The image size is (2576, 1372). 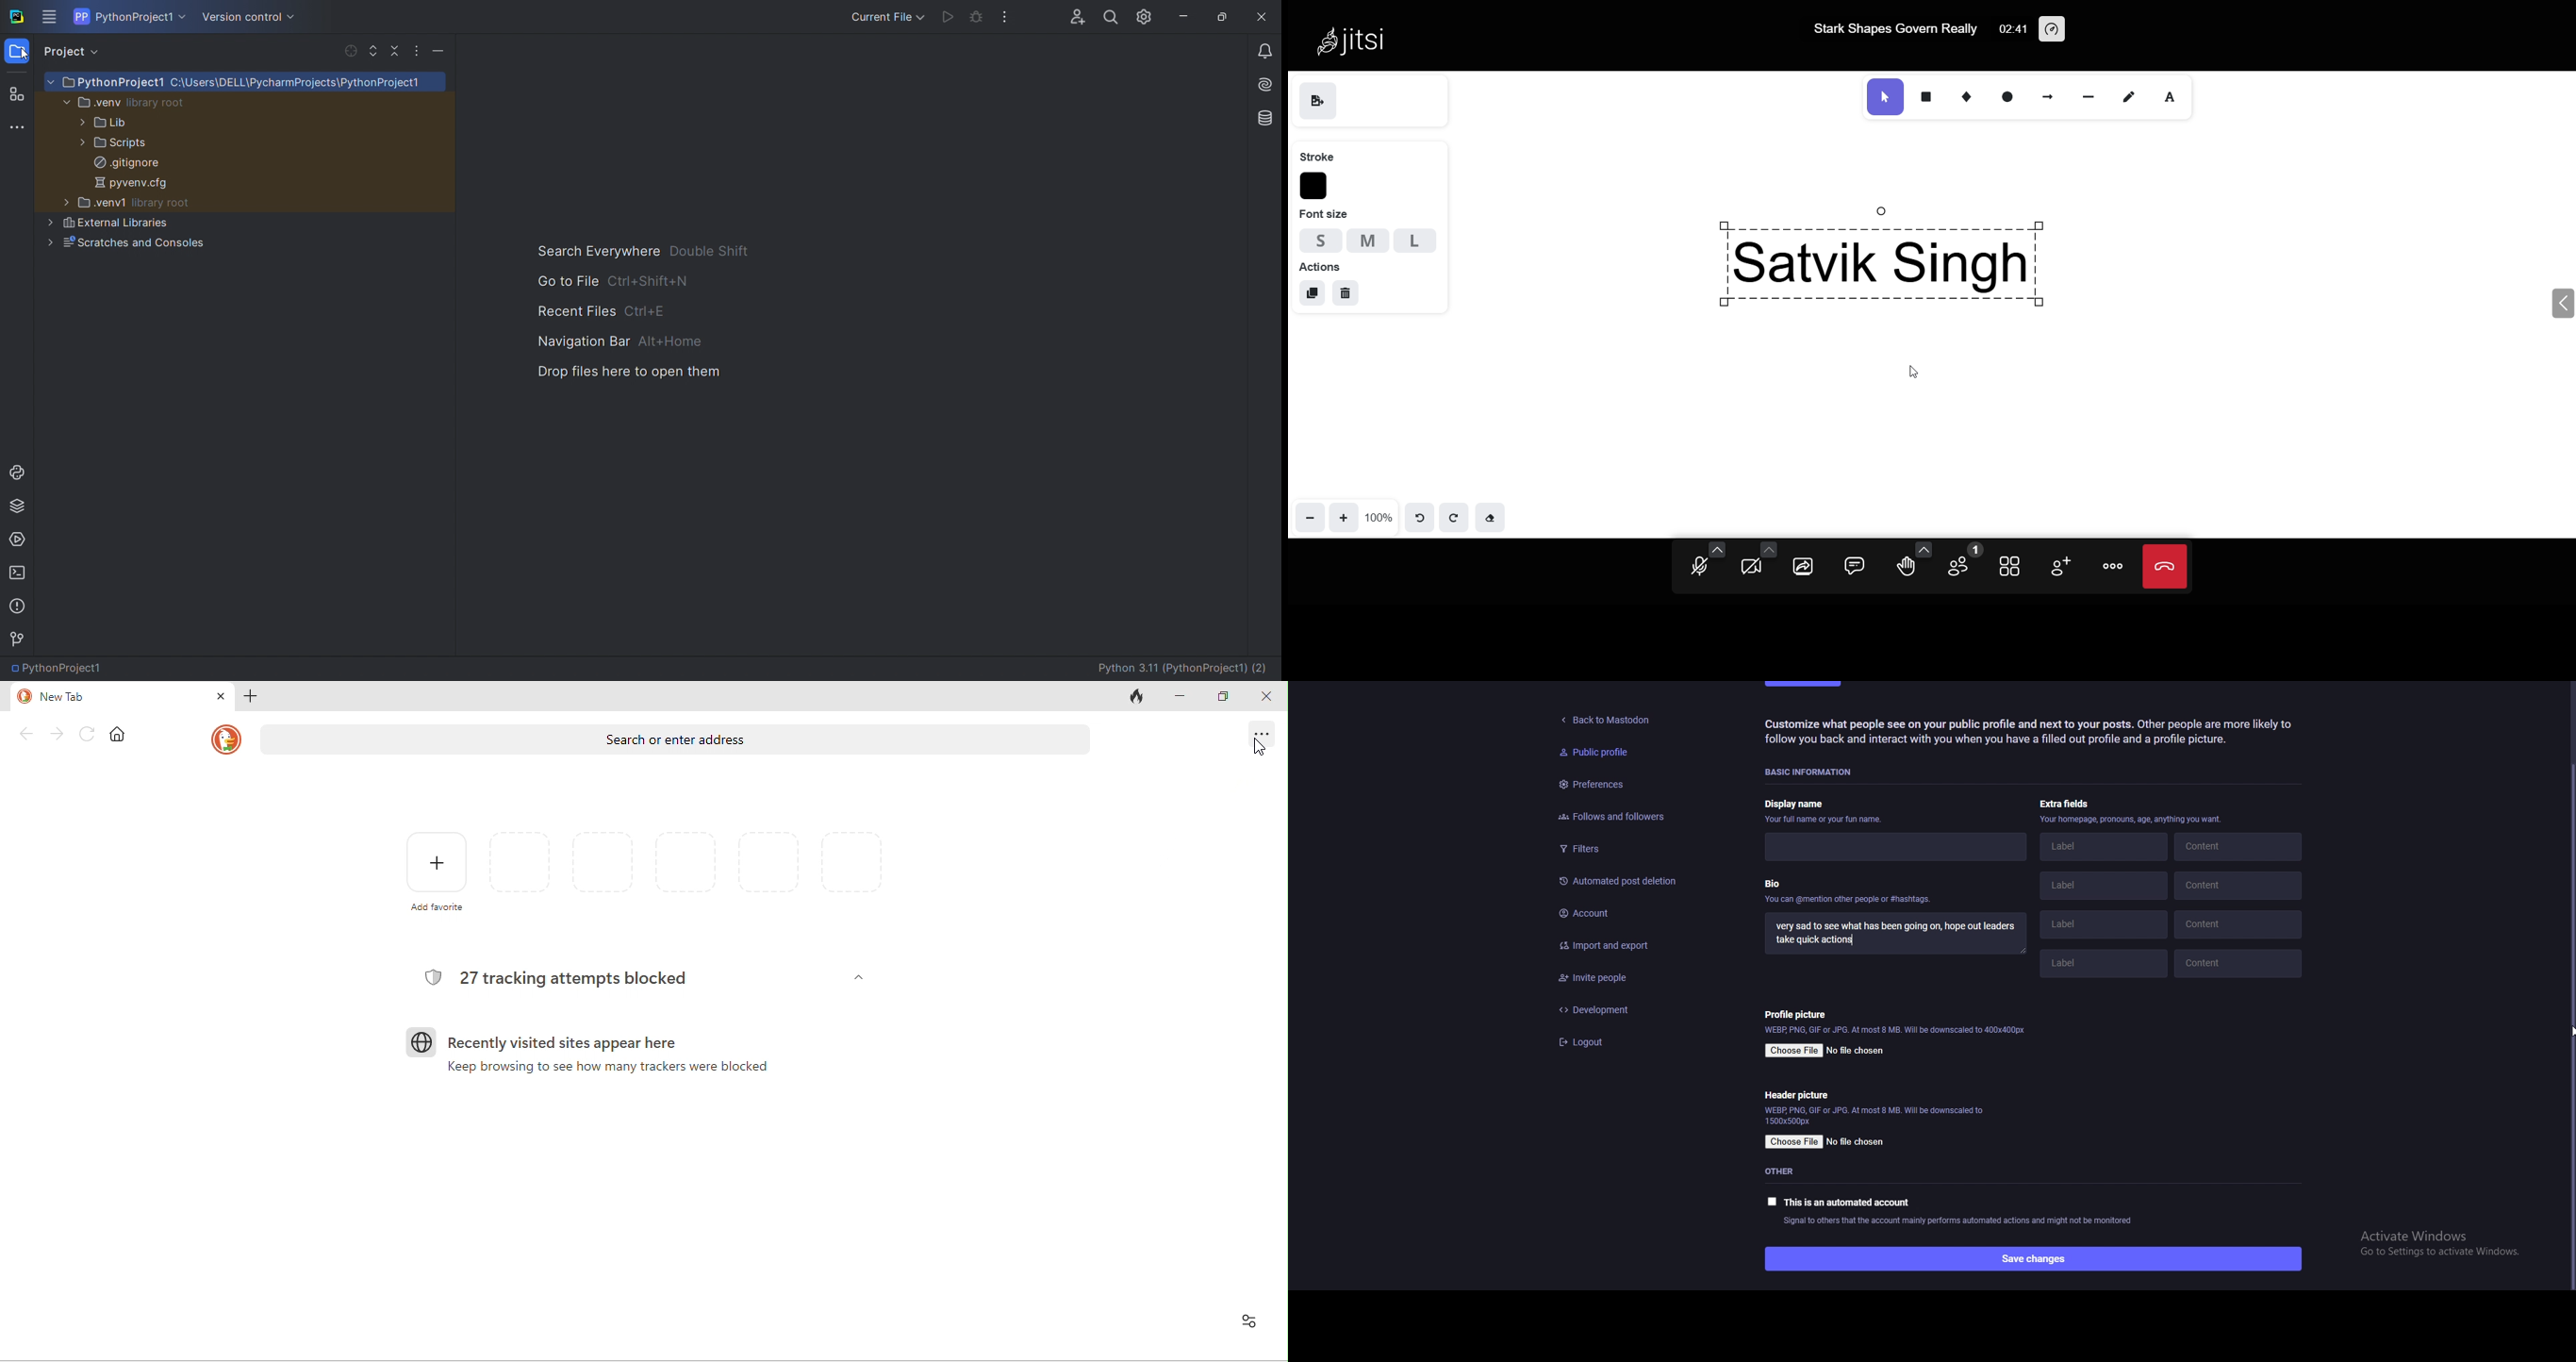 What do you see at coordinates (1798, 1095) in the screenshot?
I see `header picture` at bounding box center [1798, 1095].